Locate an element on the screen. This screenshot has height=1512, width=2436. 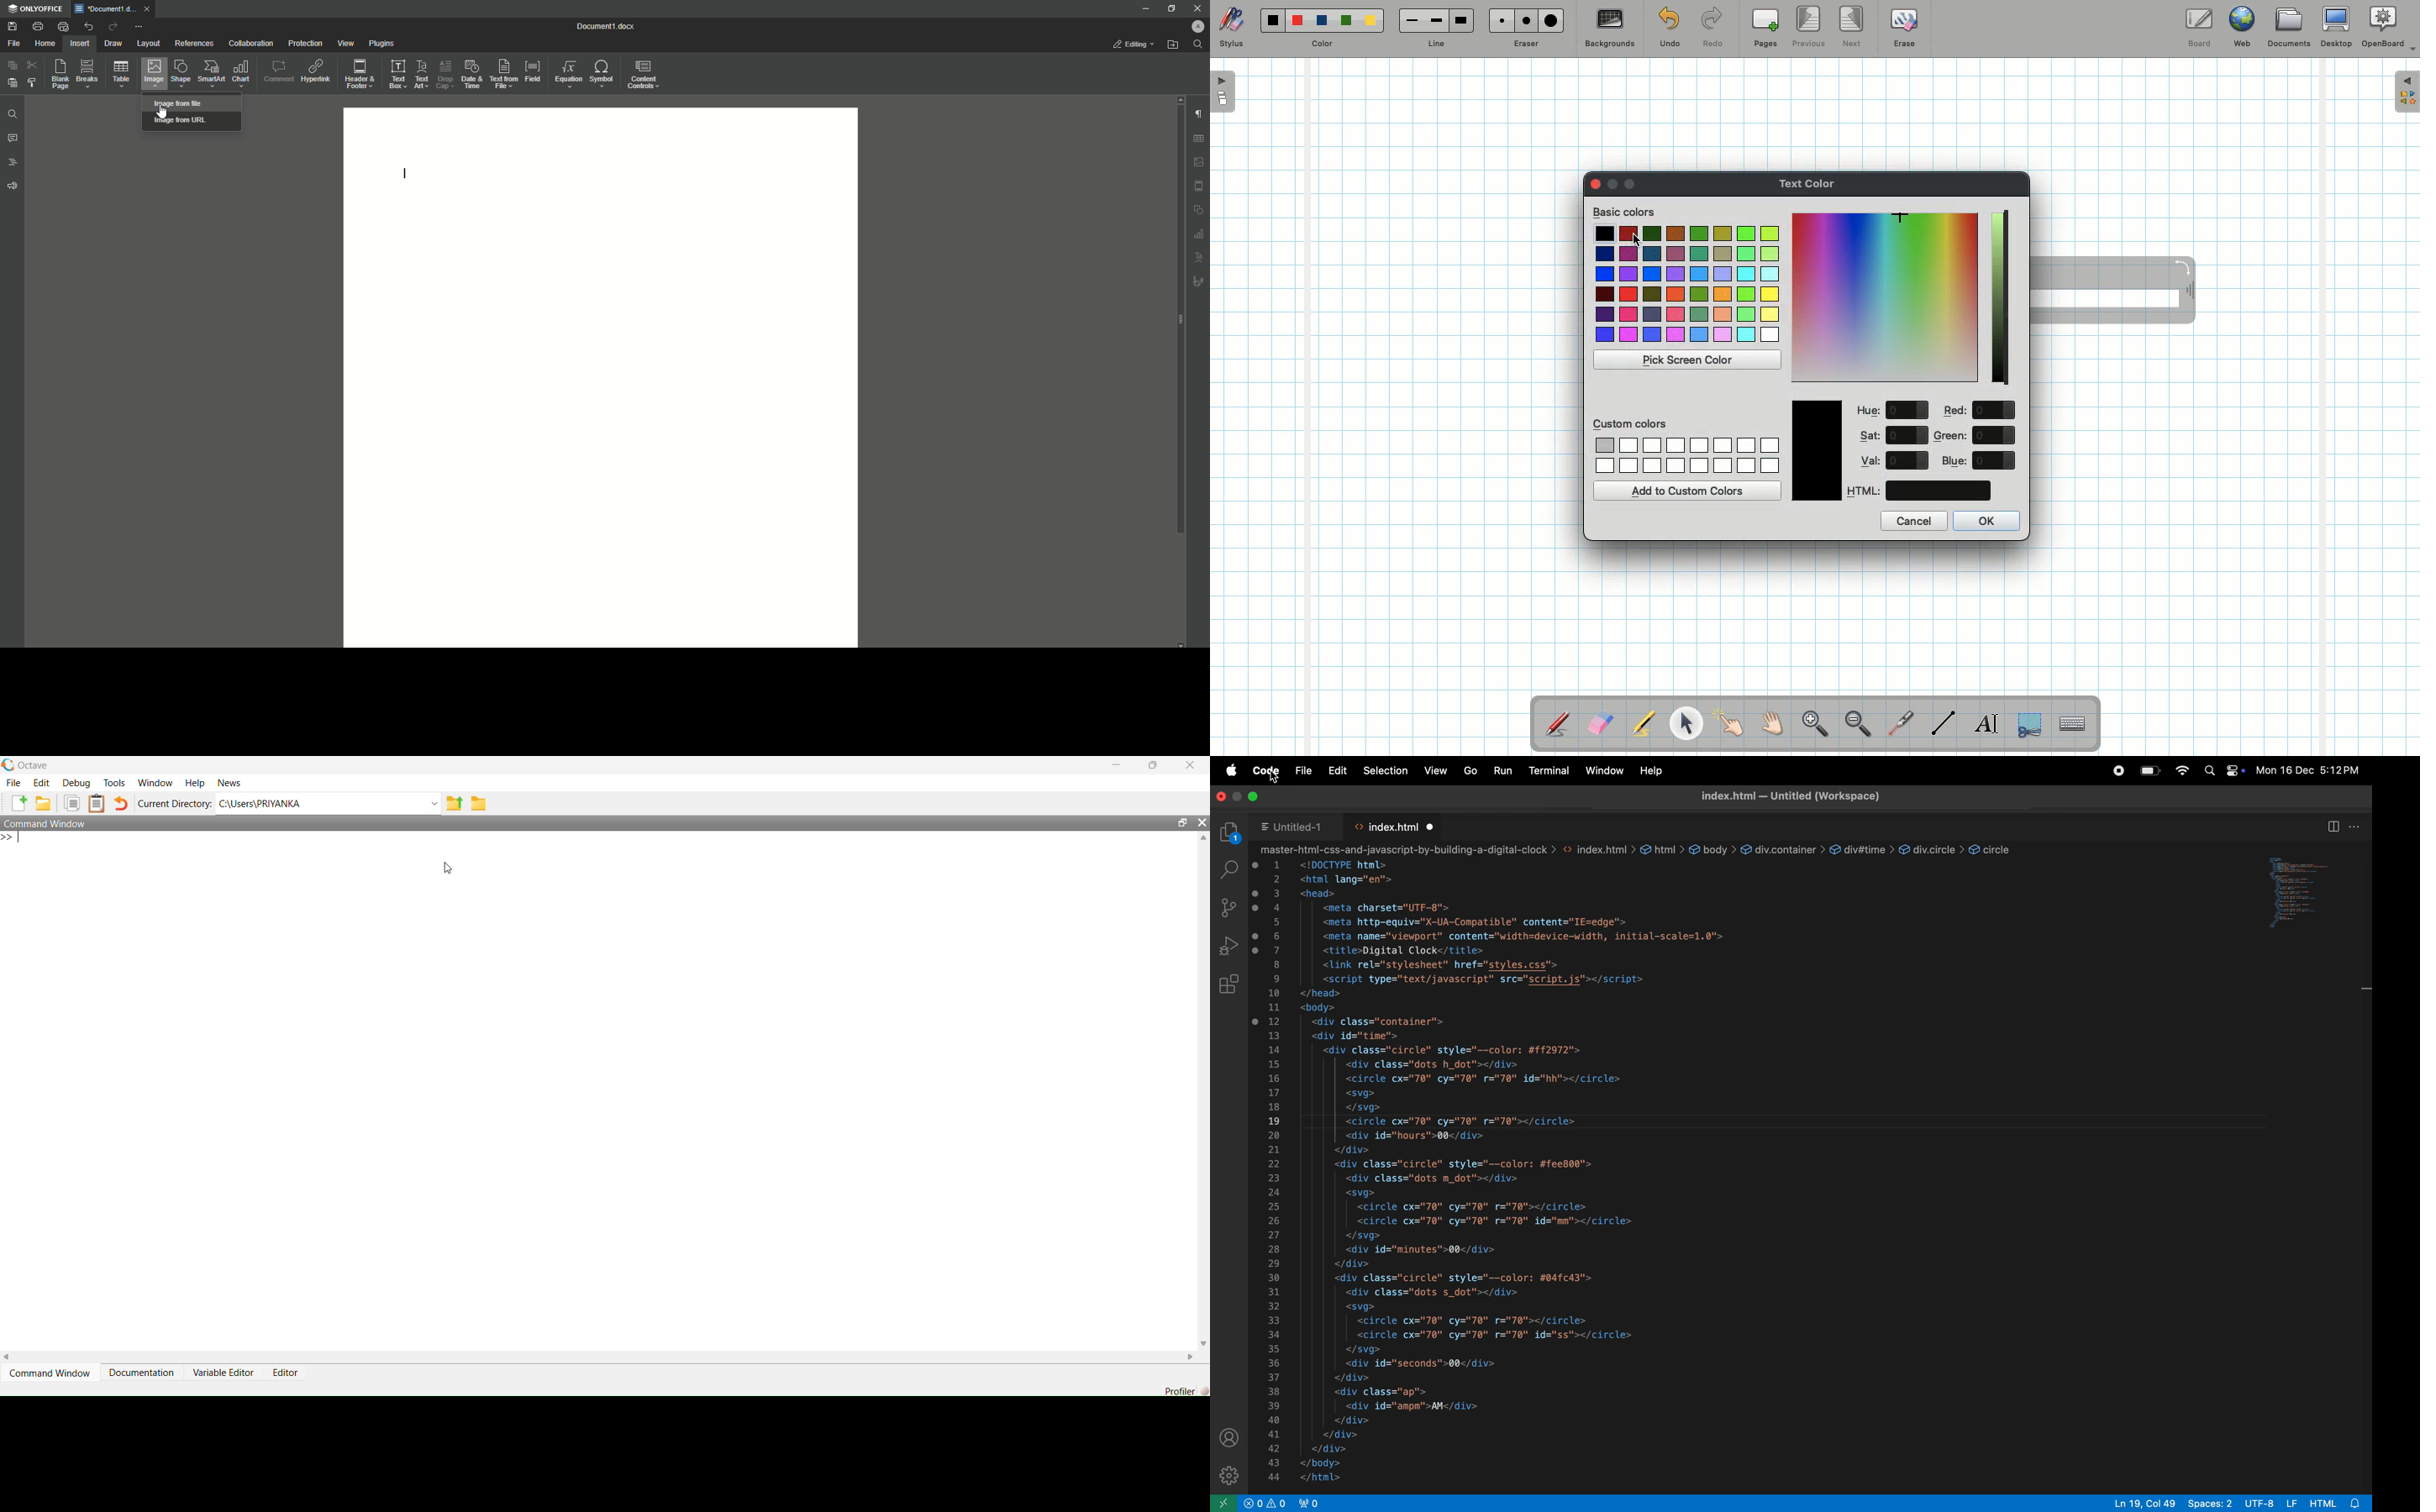
Choose Styling is located at coordinates (32, 83).